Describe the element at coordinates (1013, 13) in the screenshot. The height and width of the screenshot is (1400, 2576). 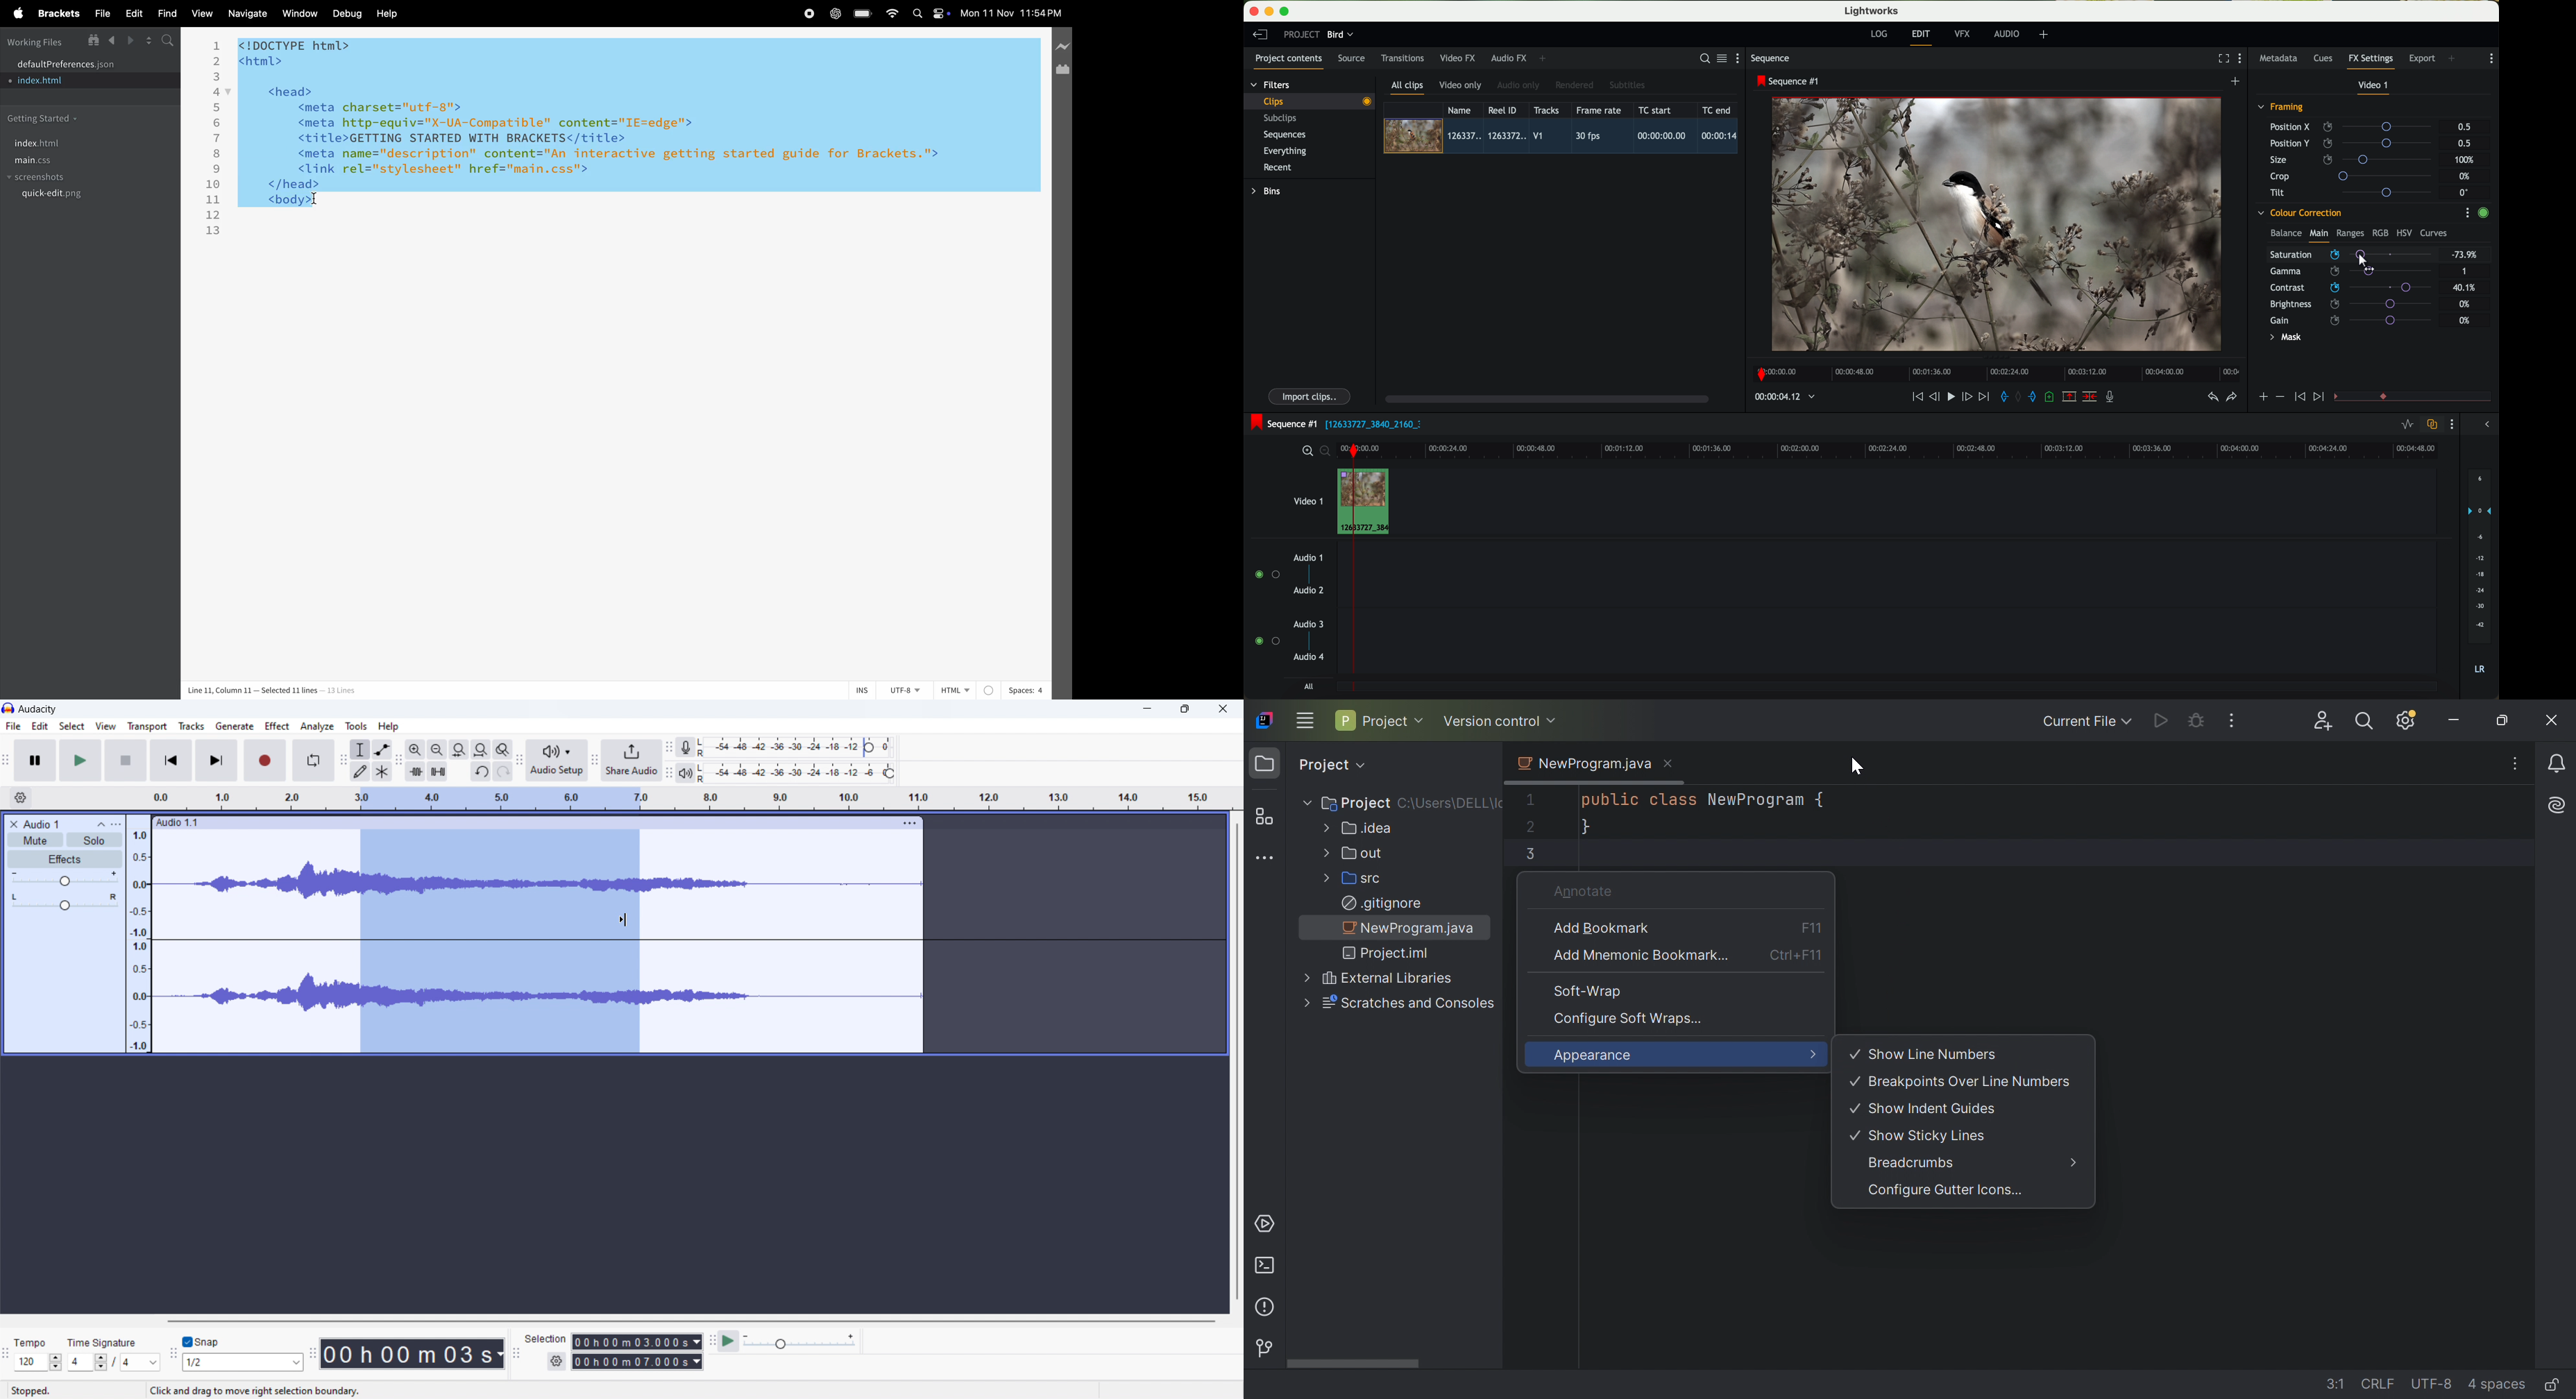
I see `time and date` at that location.